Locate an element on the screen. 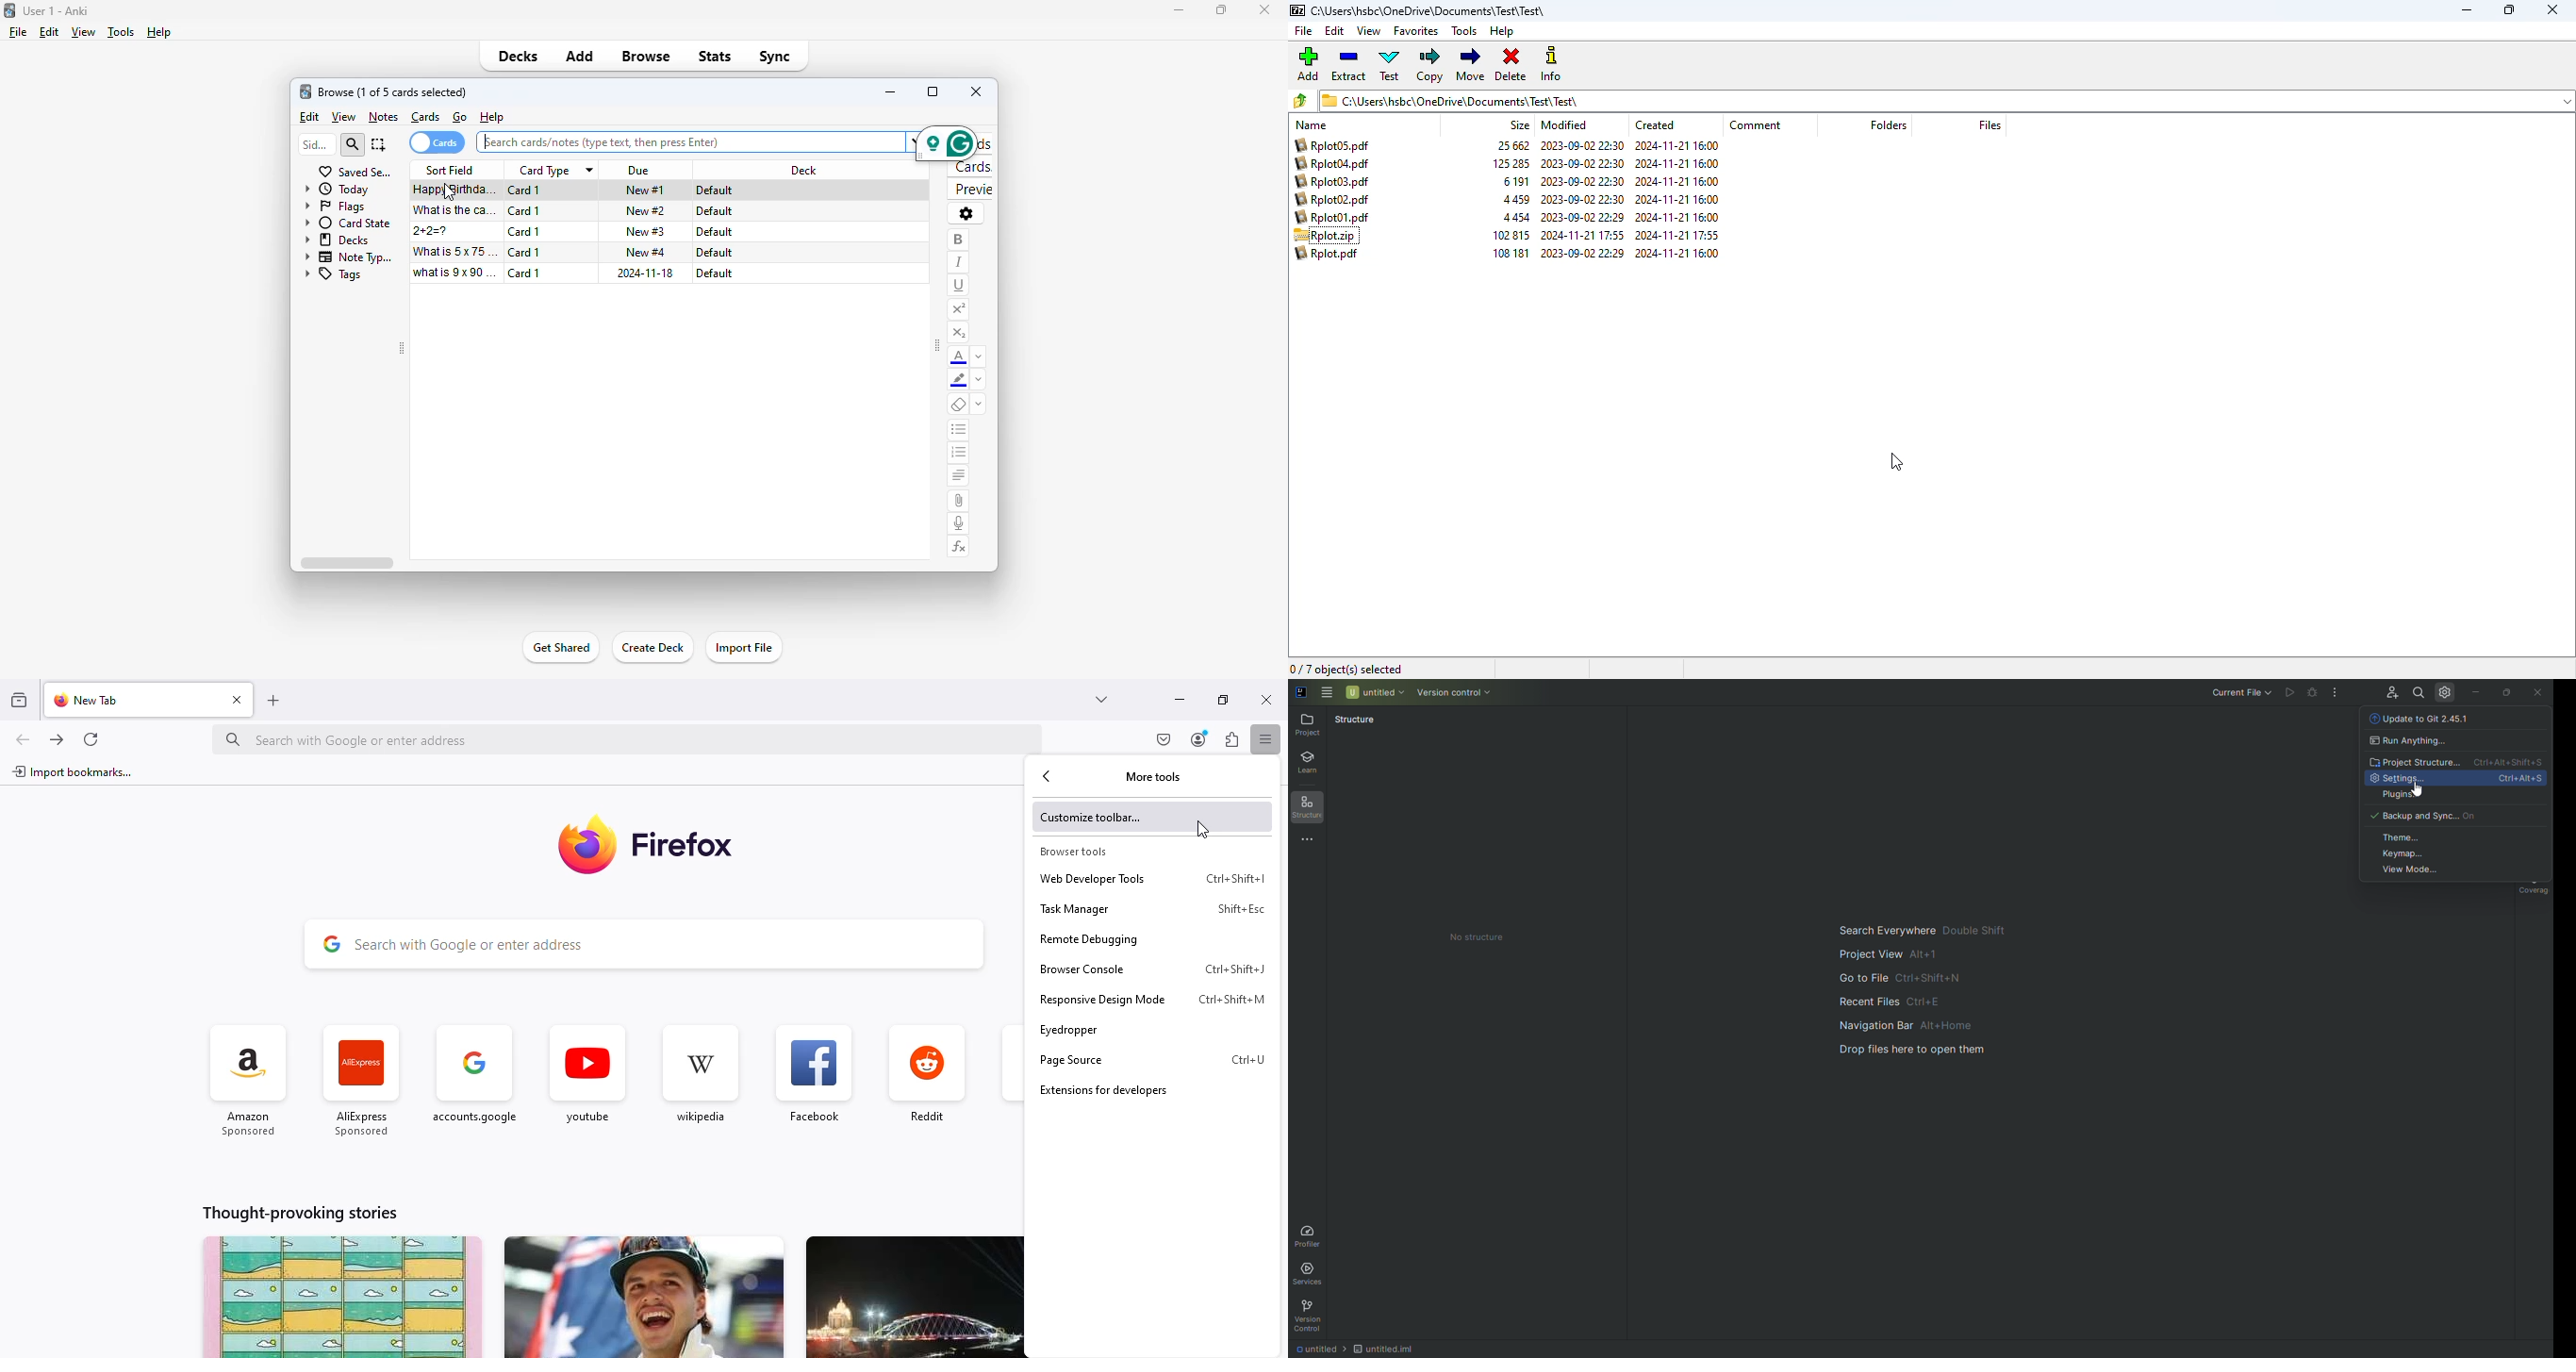 Image resolution: width=2576 pixels, height=1372 pixels. stats is located at coordinates (716, 56).